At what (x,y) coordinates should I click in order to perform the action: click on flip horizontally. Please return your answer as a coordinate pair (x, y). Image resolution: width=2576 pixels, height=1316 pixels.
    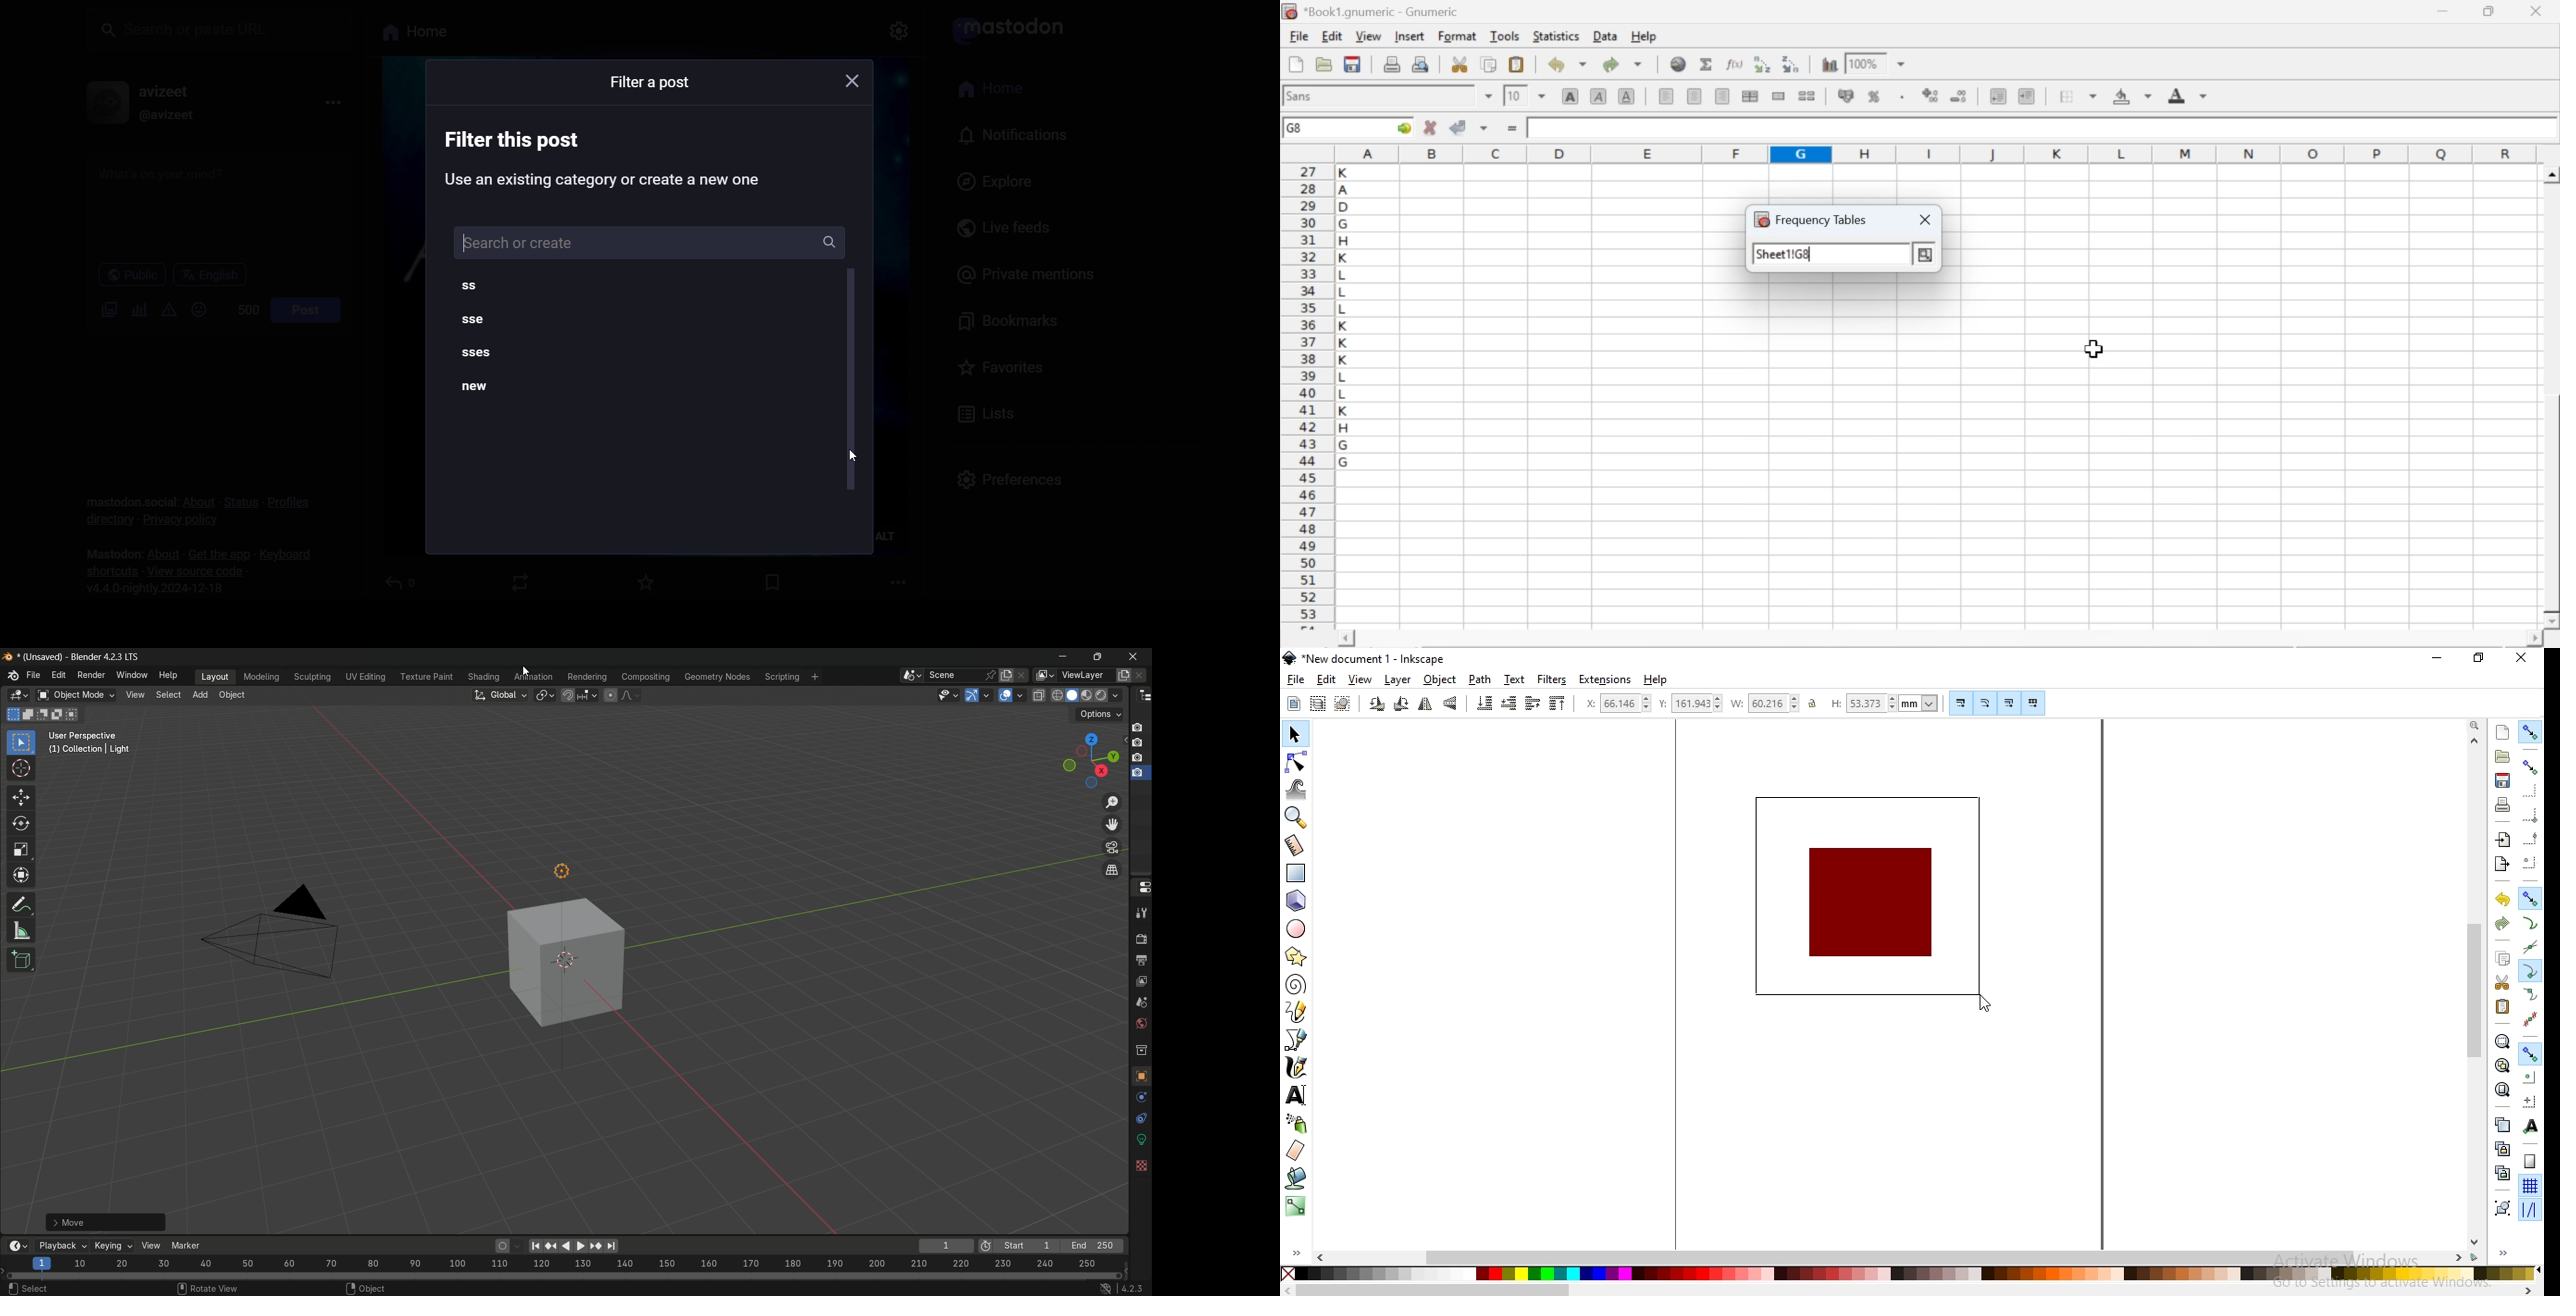
    Looking at the image, I should click on (1425, 706).